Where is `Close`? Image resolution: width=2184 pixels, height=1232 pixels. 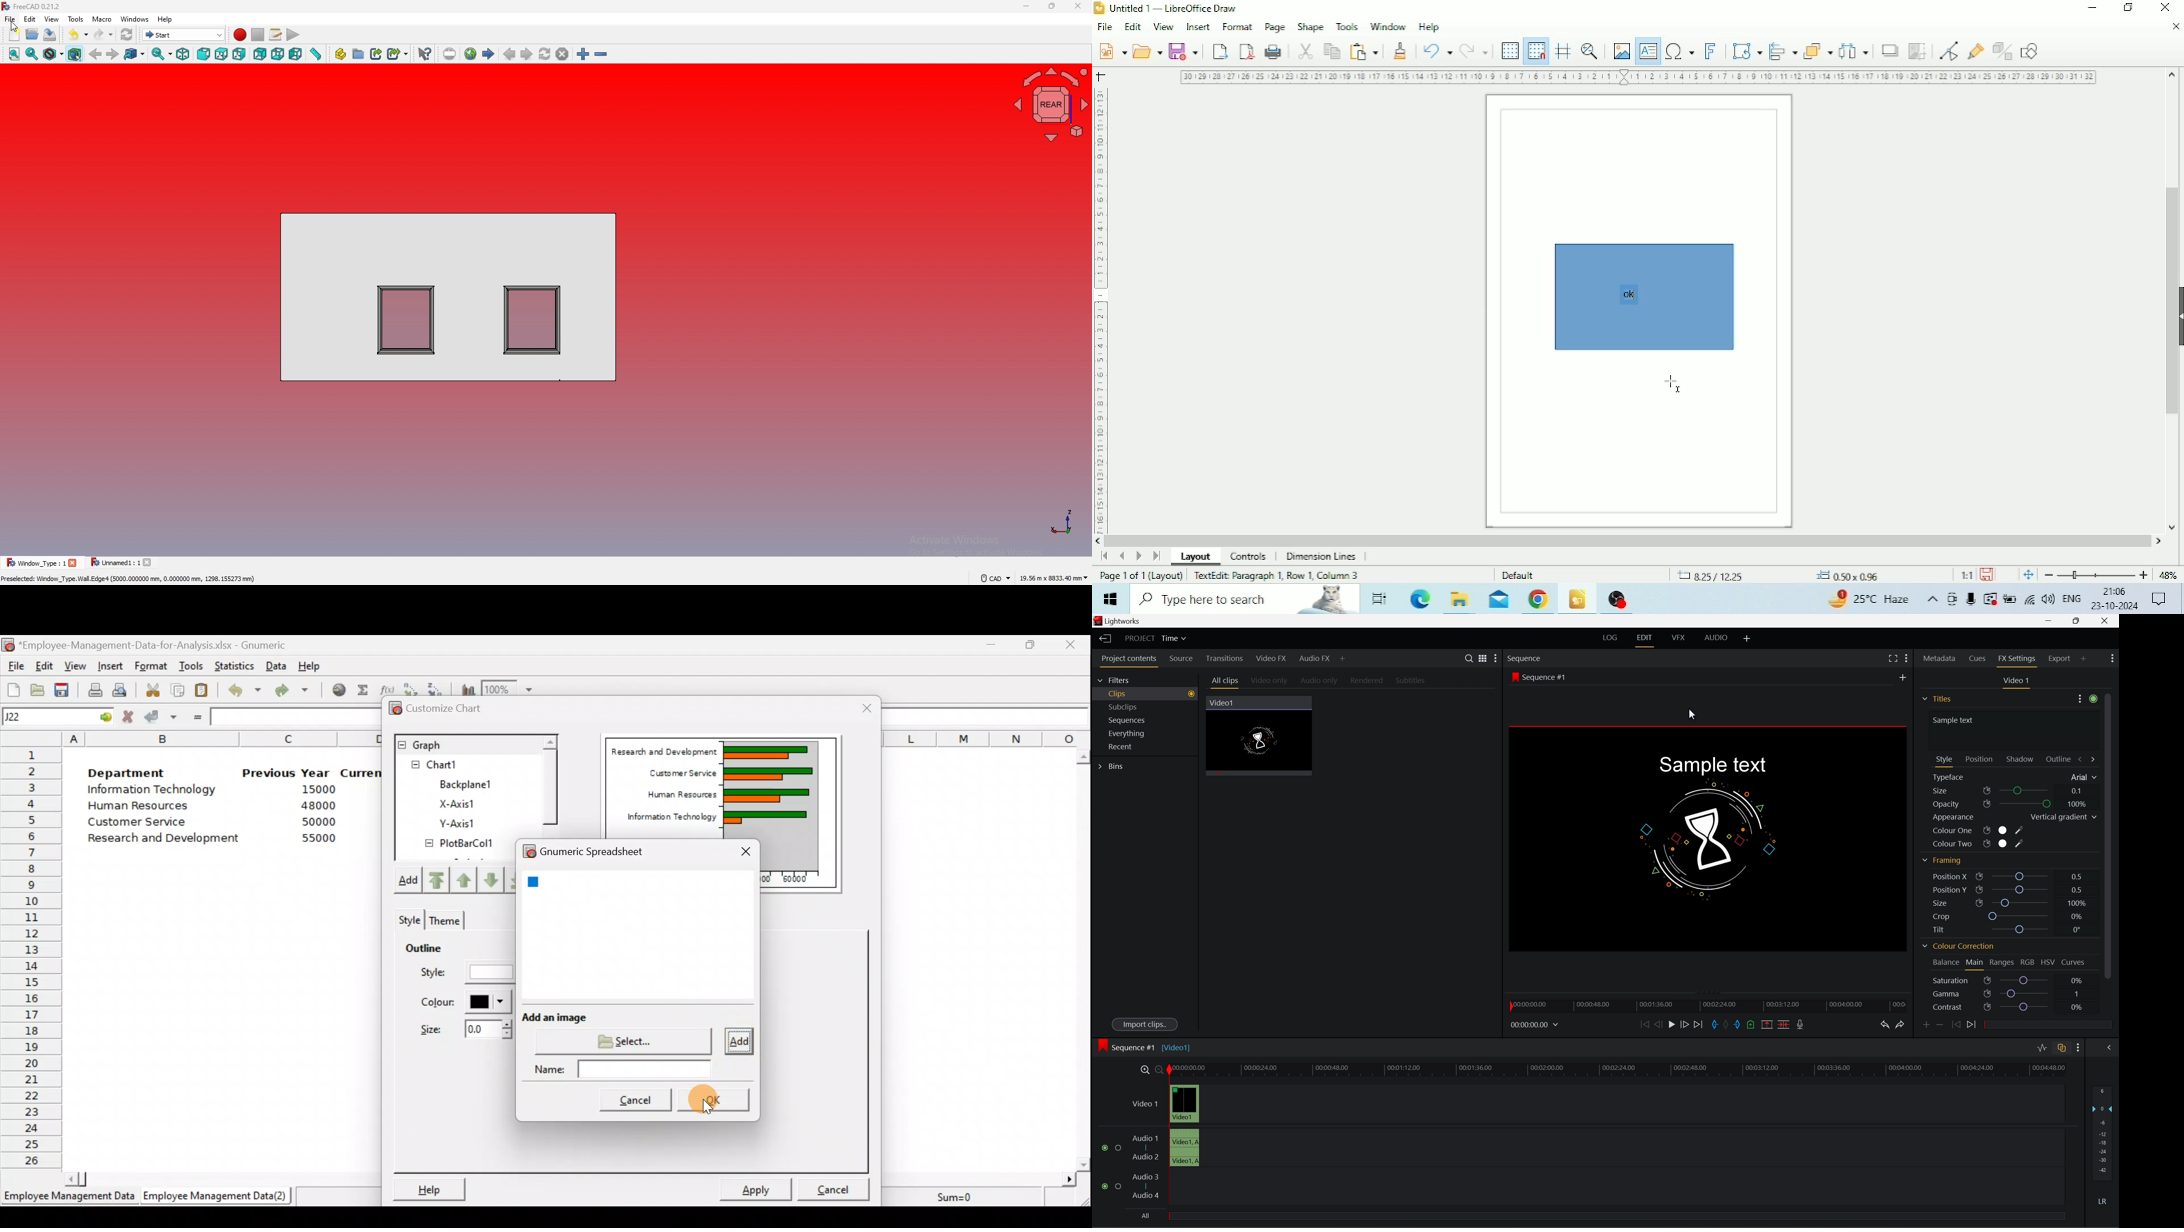
Close is located at coordinates (2166, 7).